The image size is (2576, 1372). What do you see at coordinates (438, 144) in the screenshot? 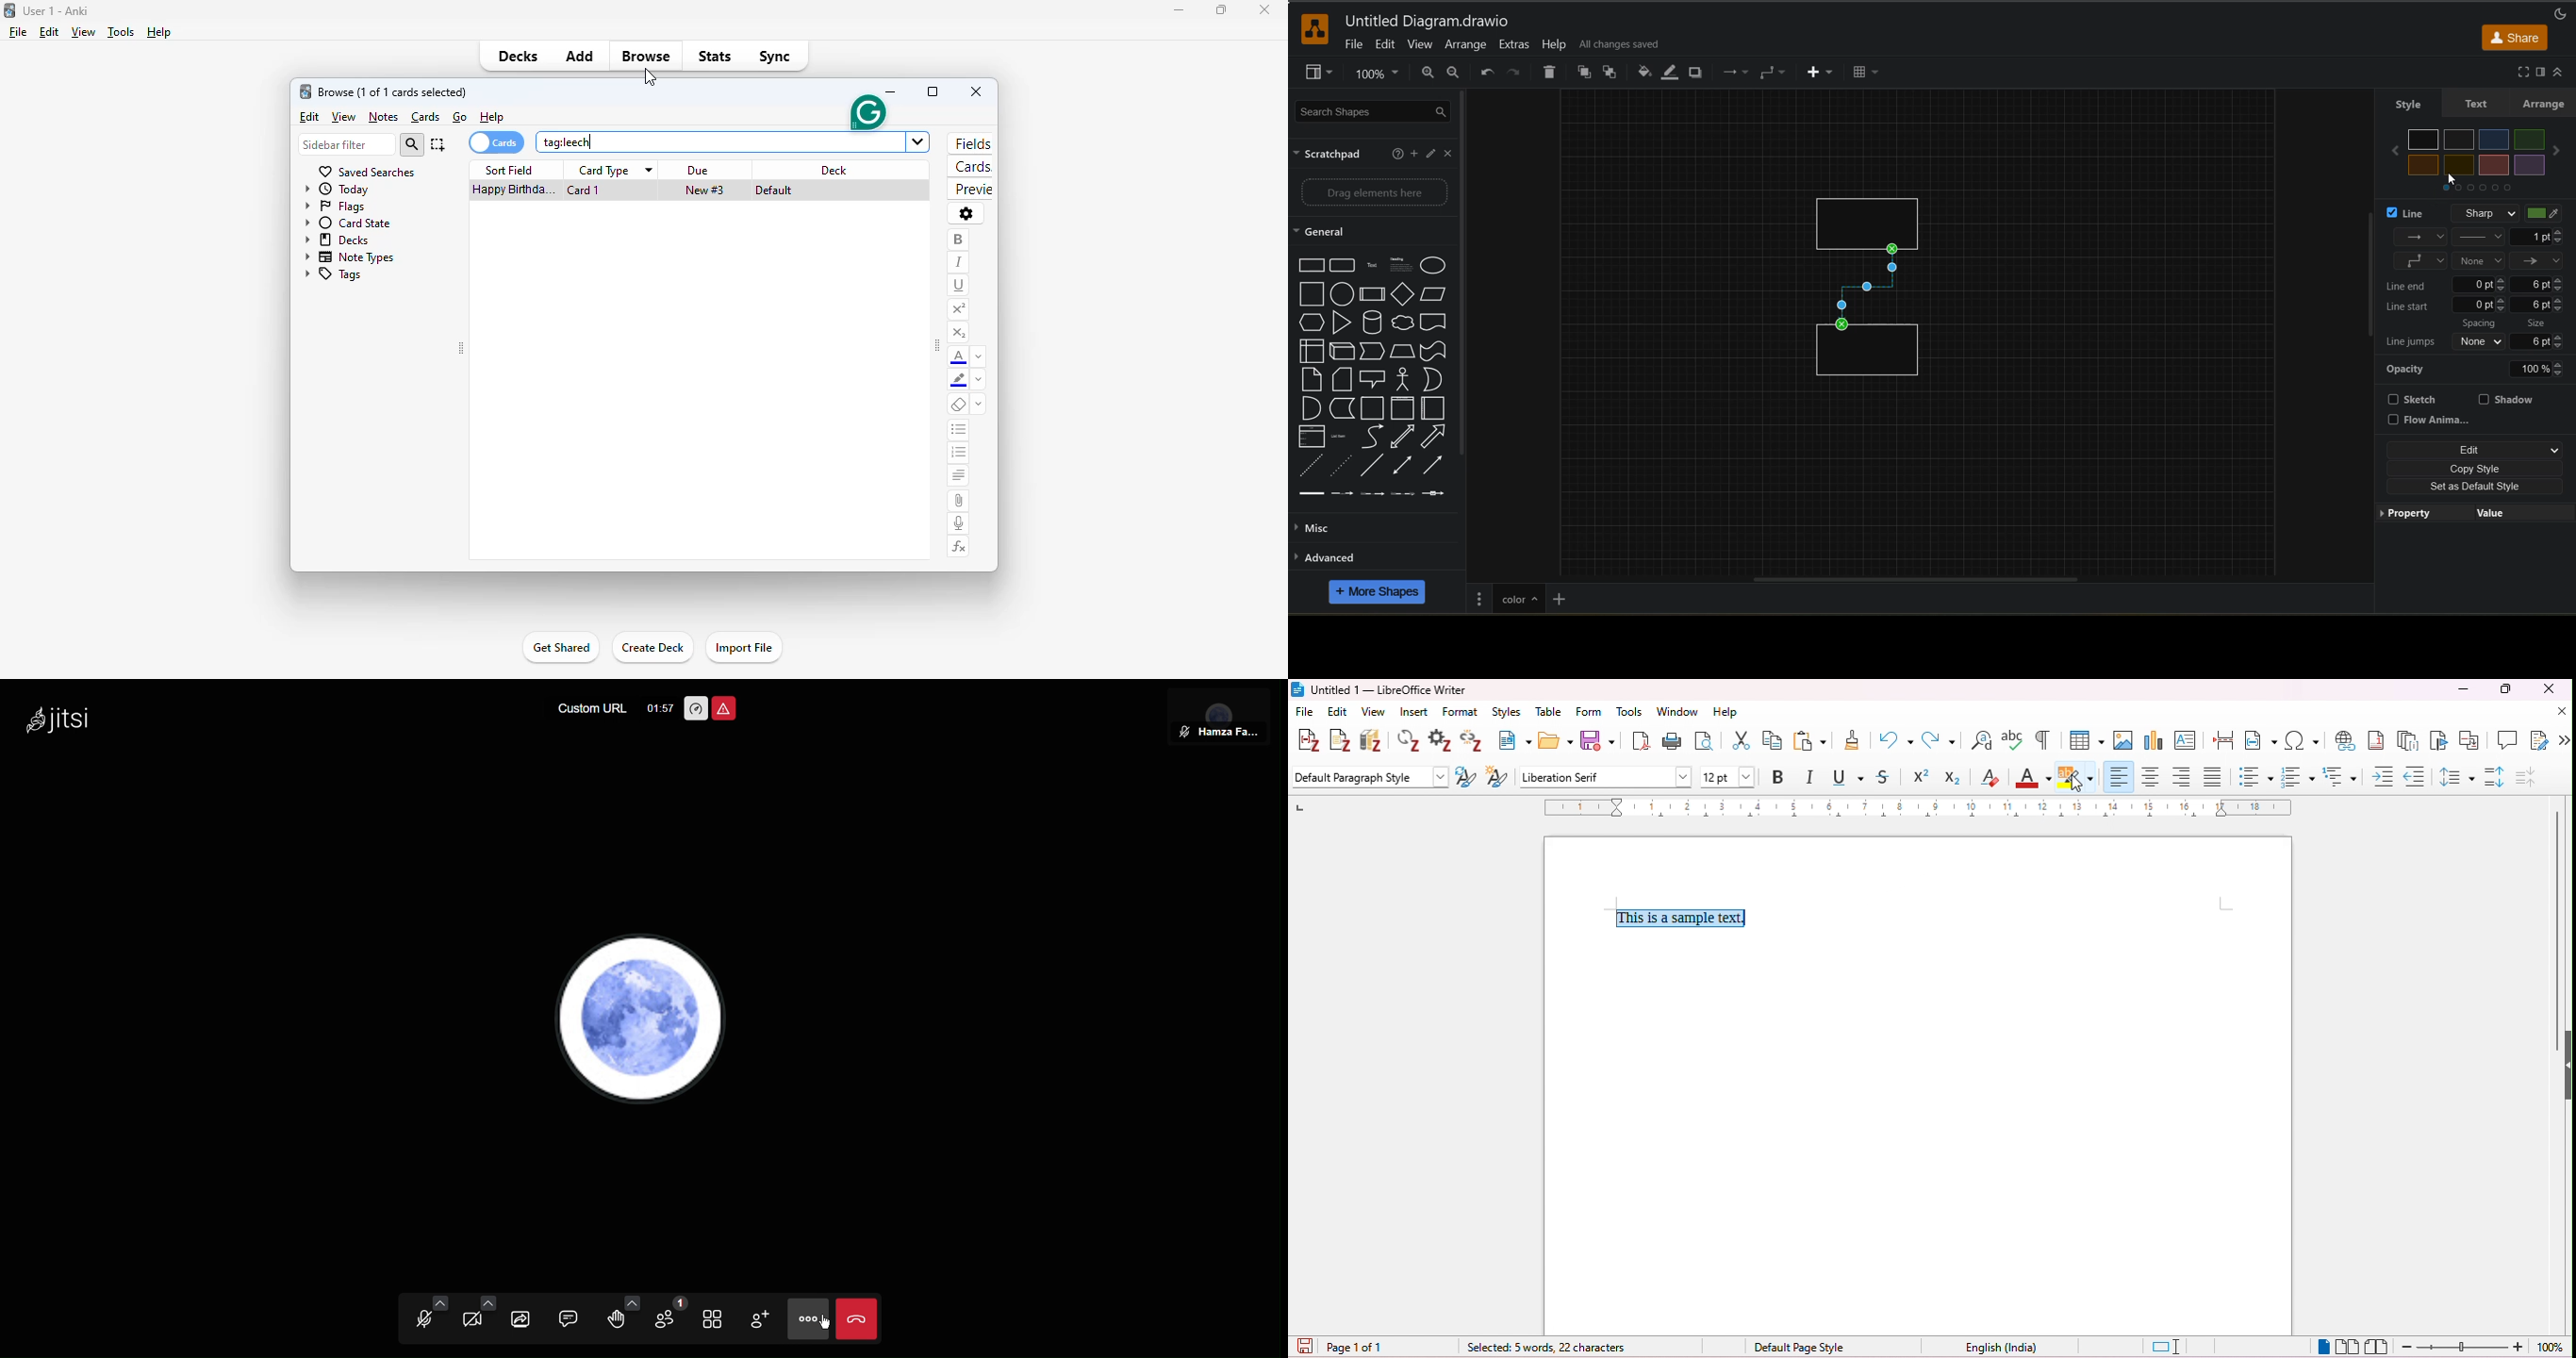
I see `select` at bounding box center [438, 144].